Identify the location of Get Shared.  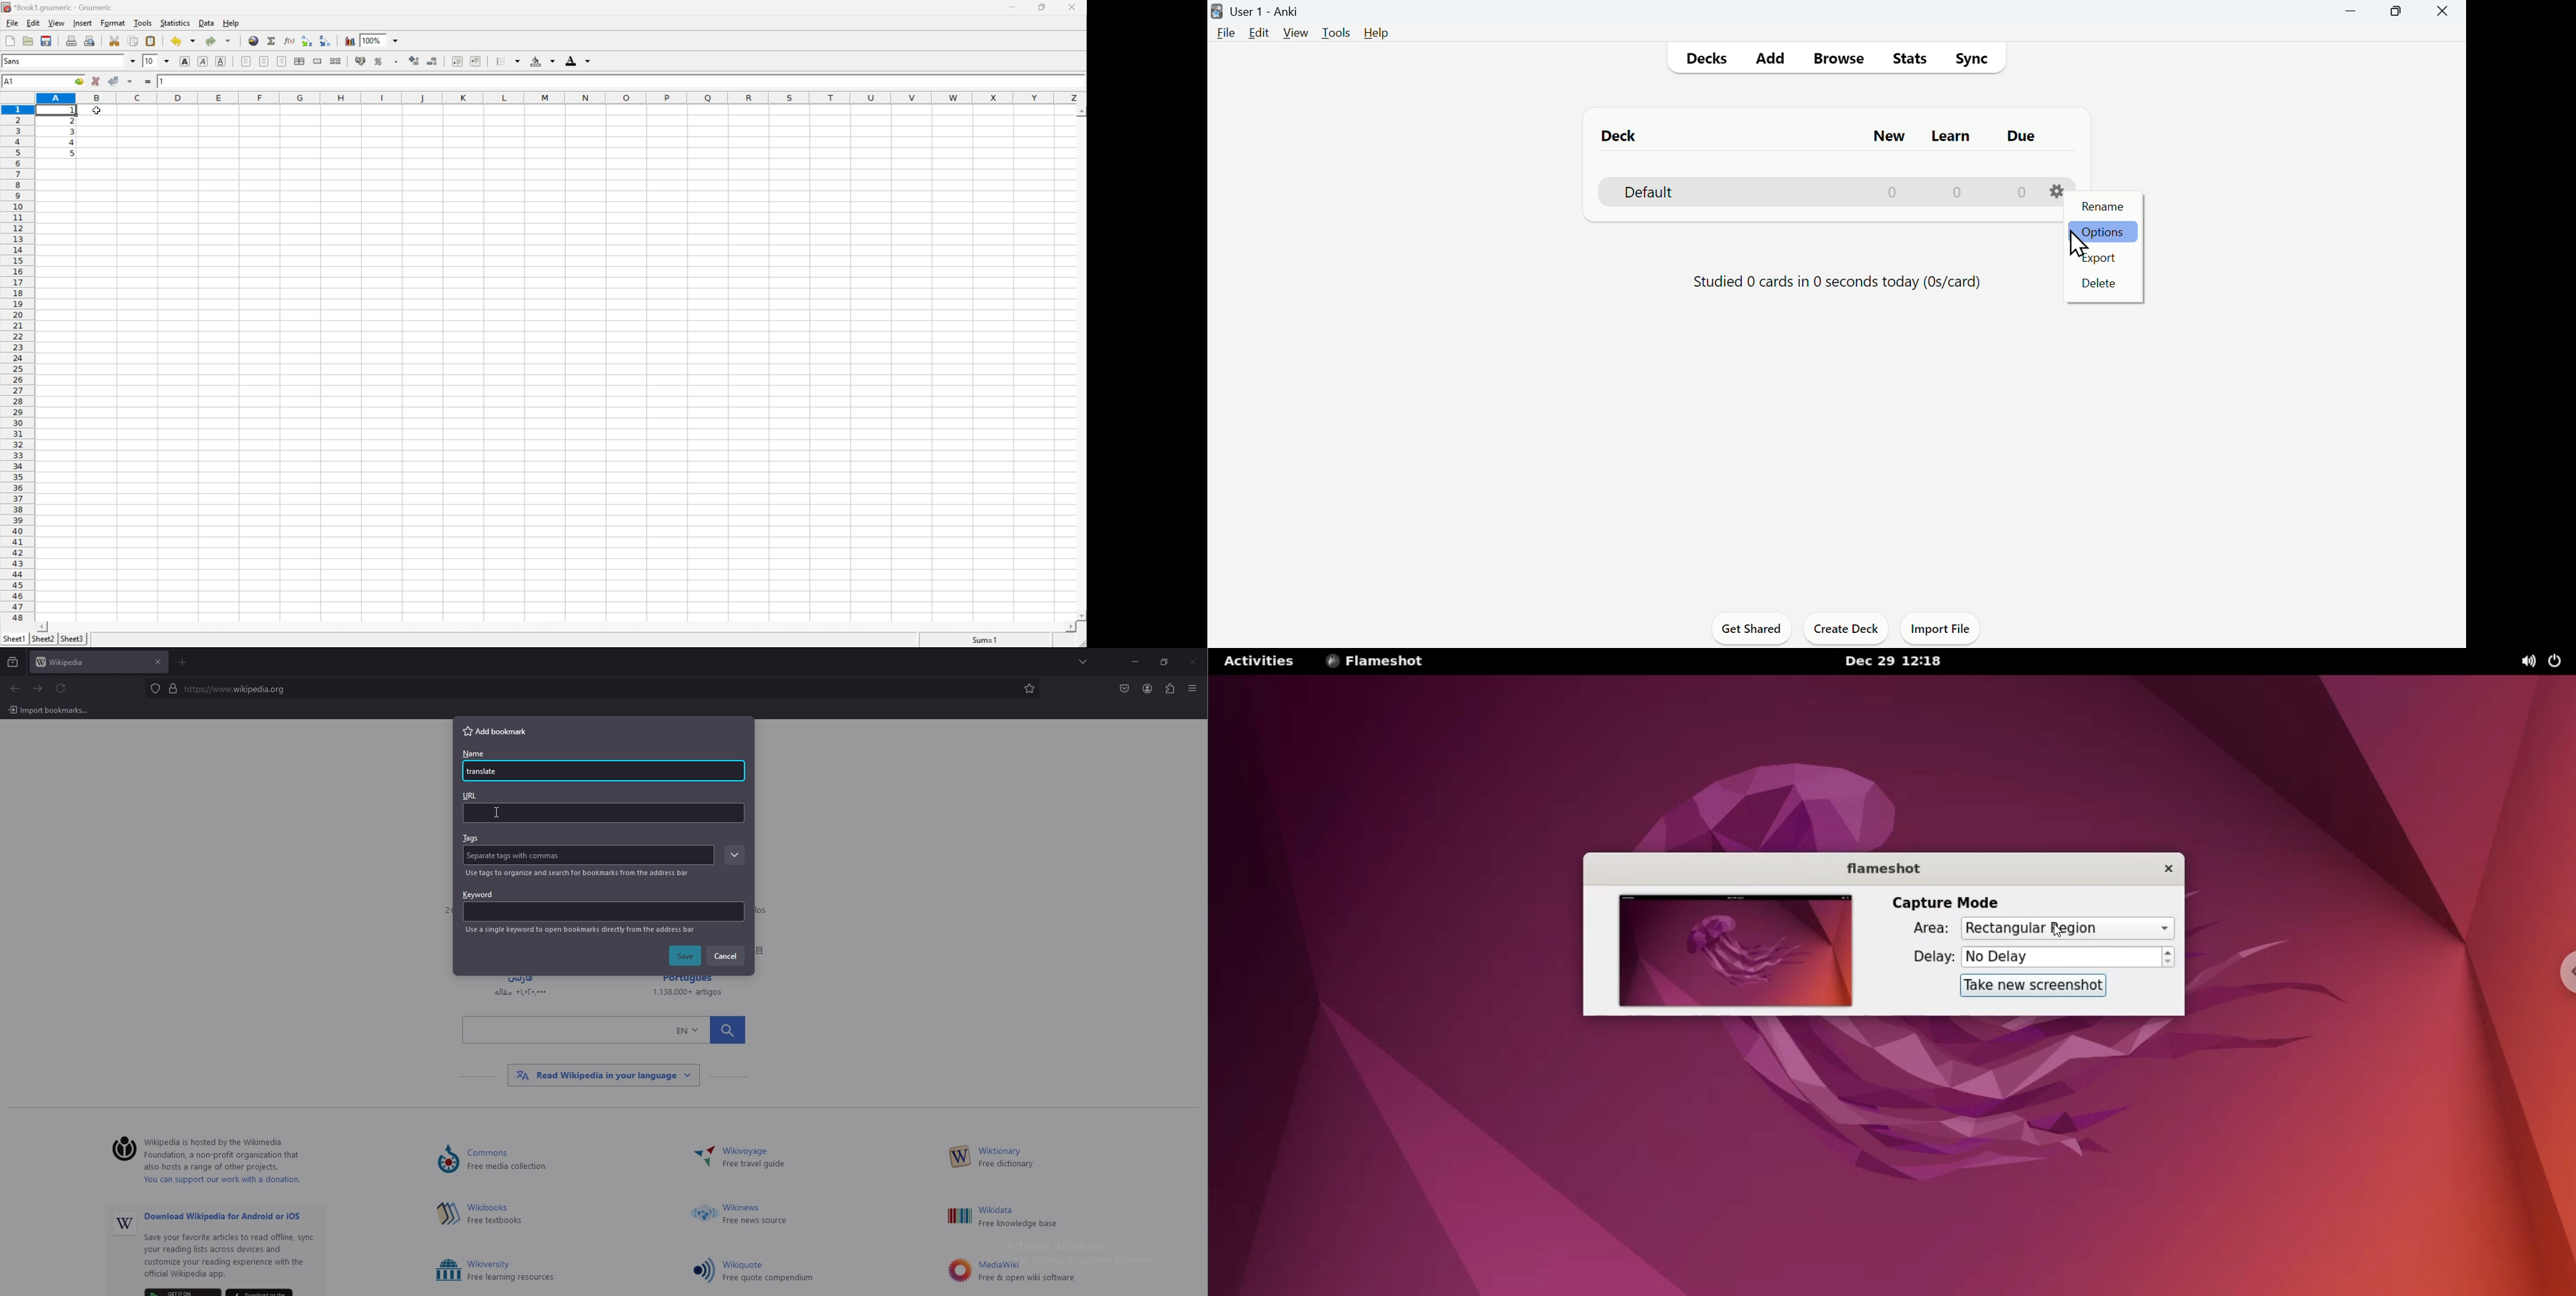
(1750, 630).